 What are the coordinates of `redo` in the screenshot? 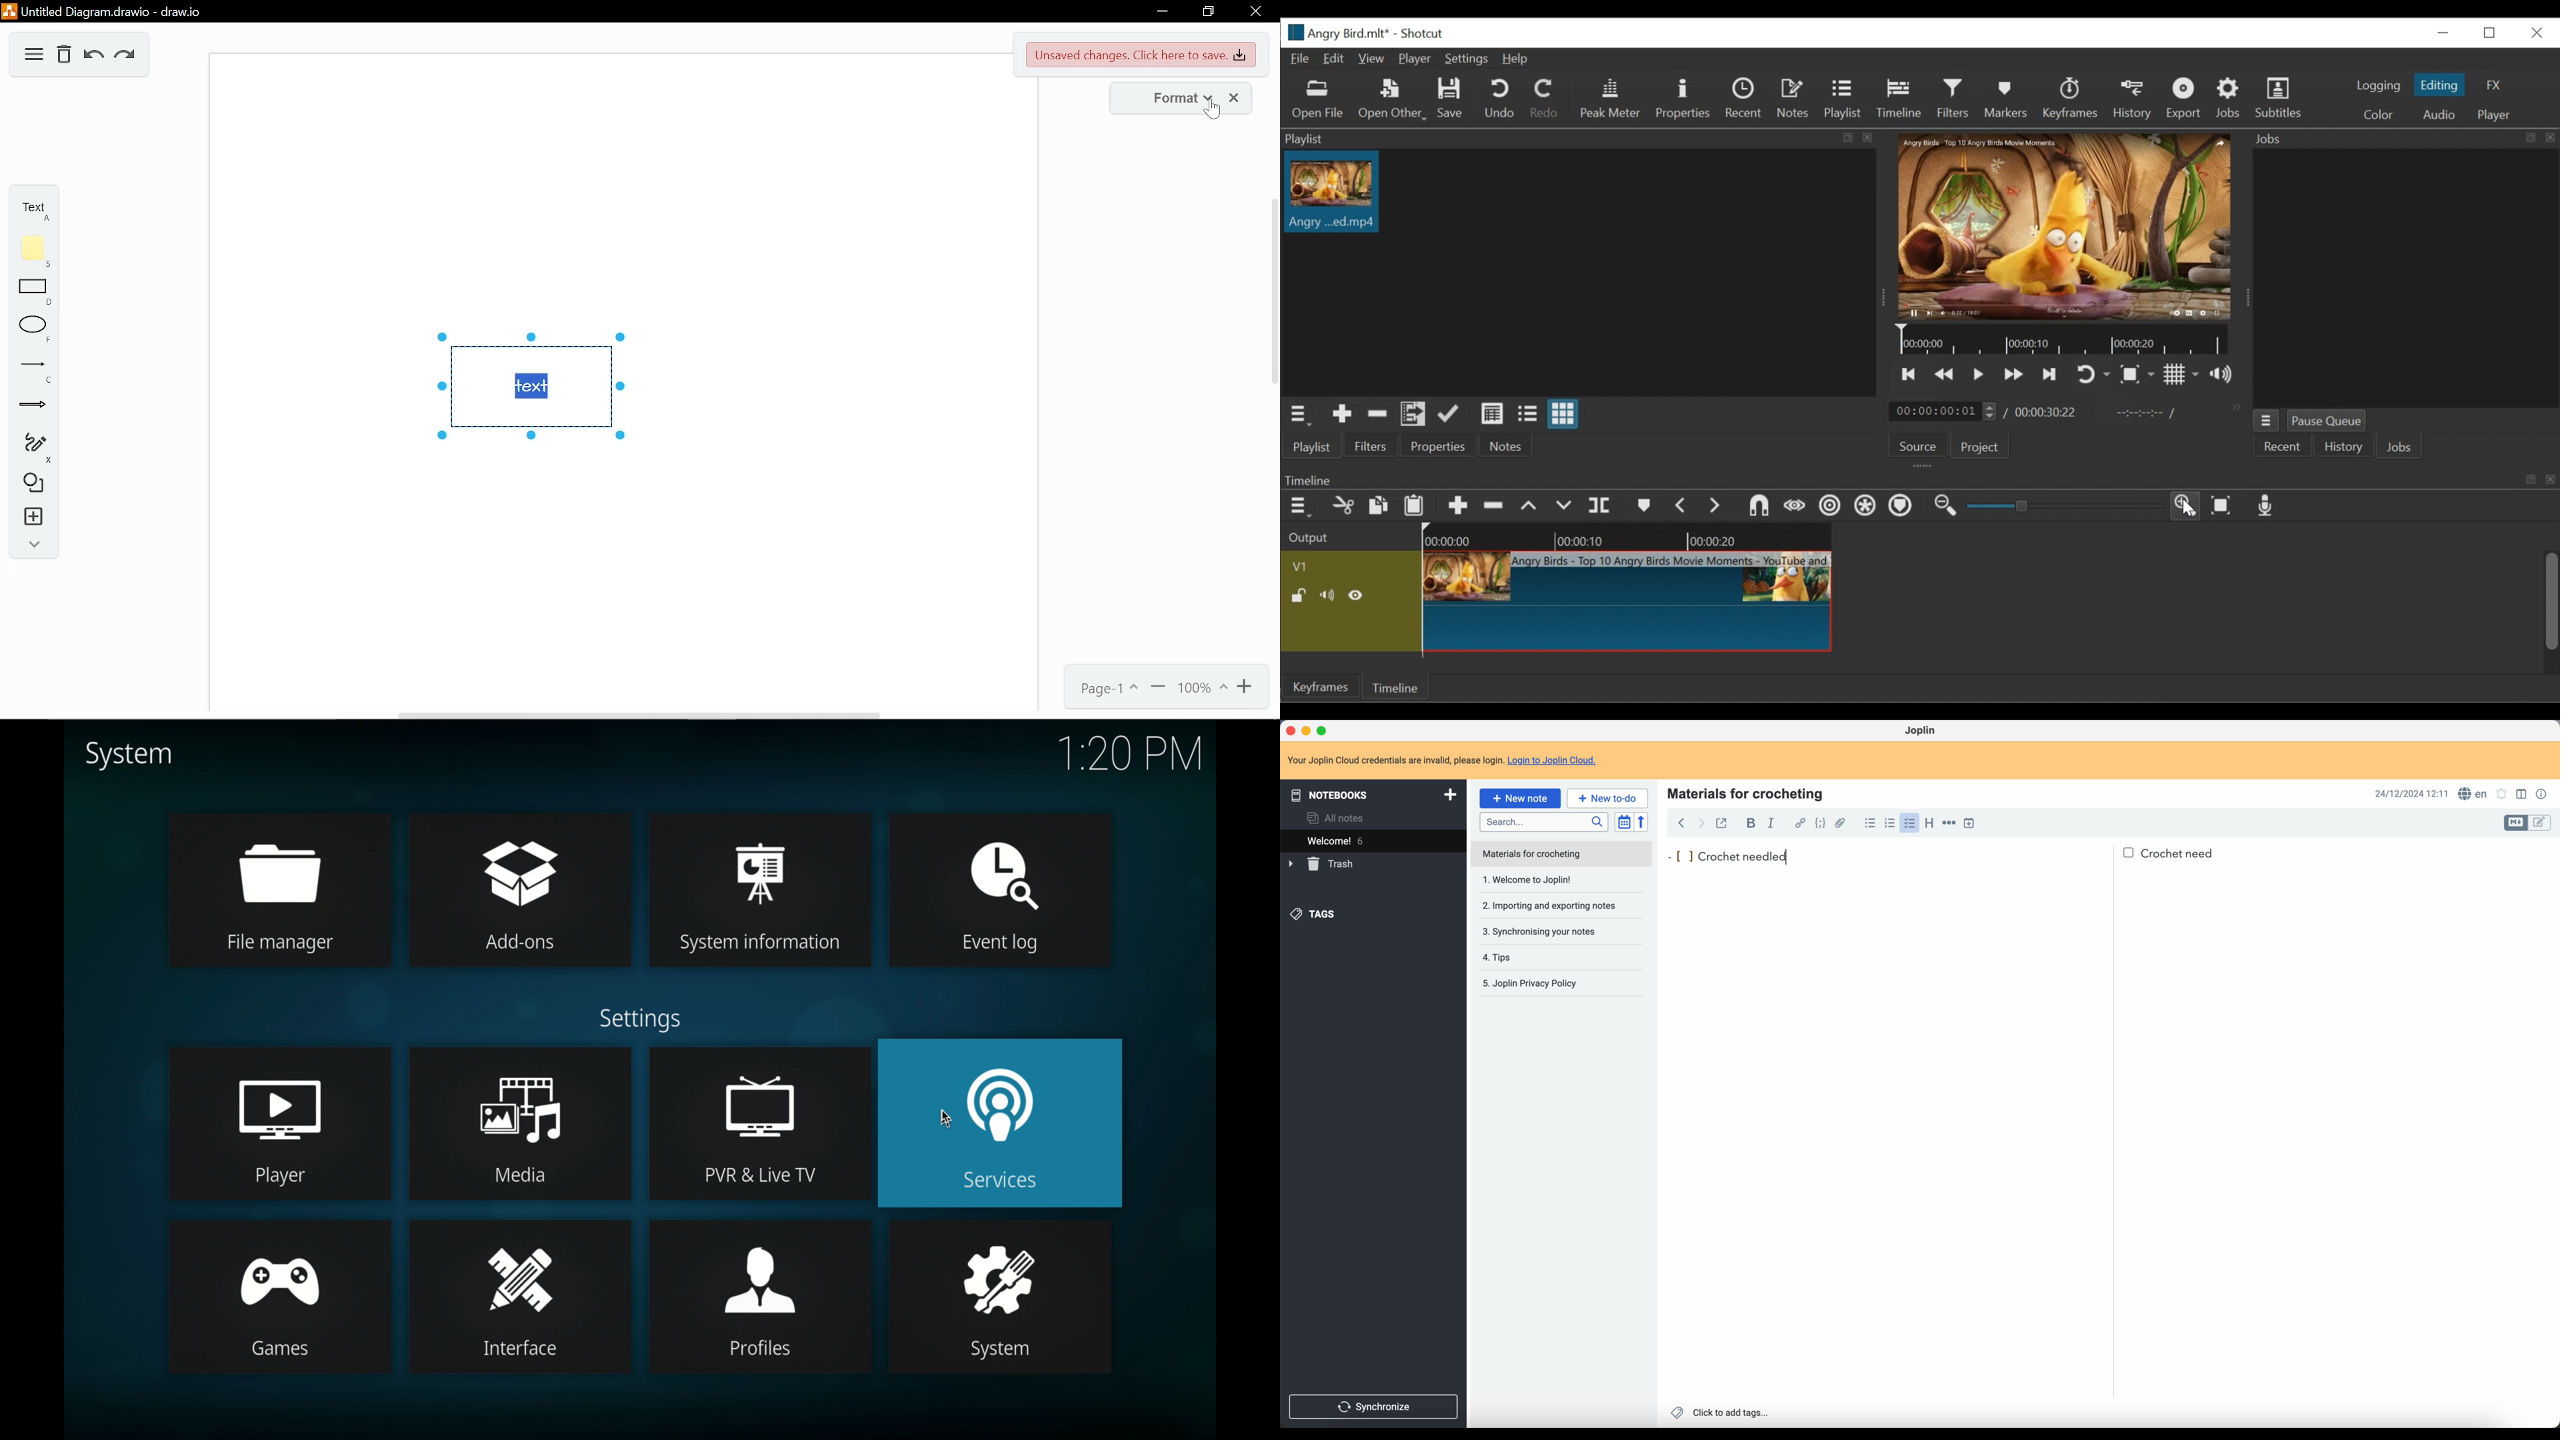 It's located at (127, 56).